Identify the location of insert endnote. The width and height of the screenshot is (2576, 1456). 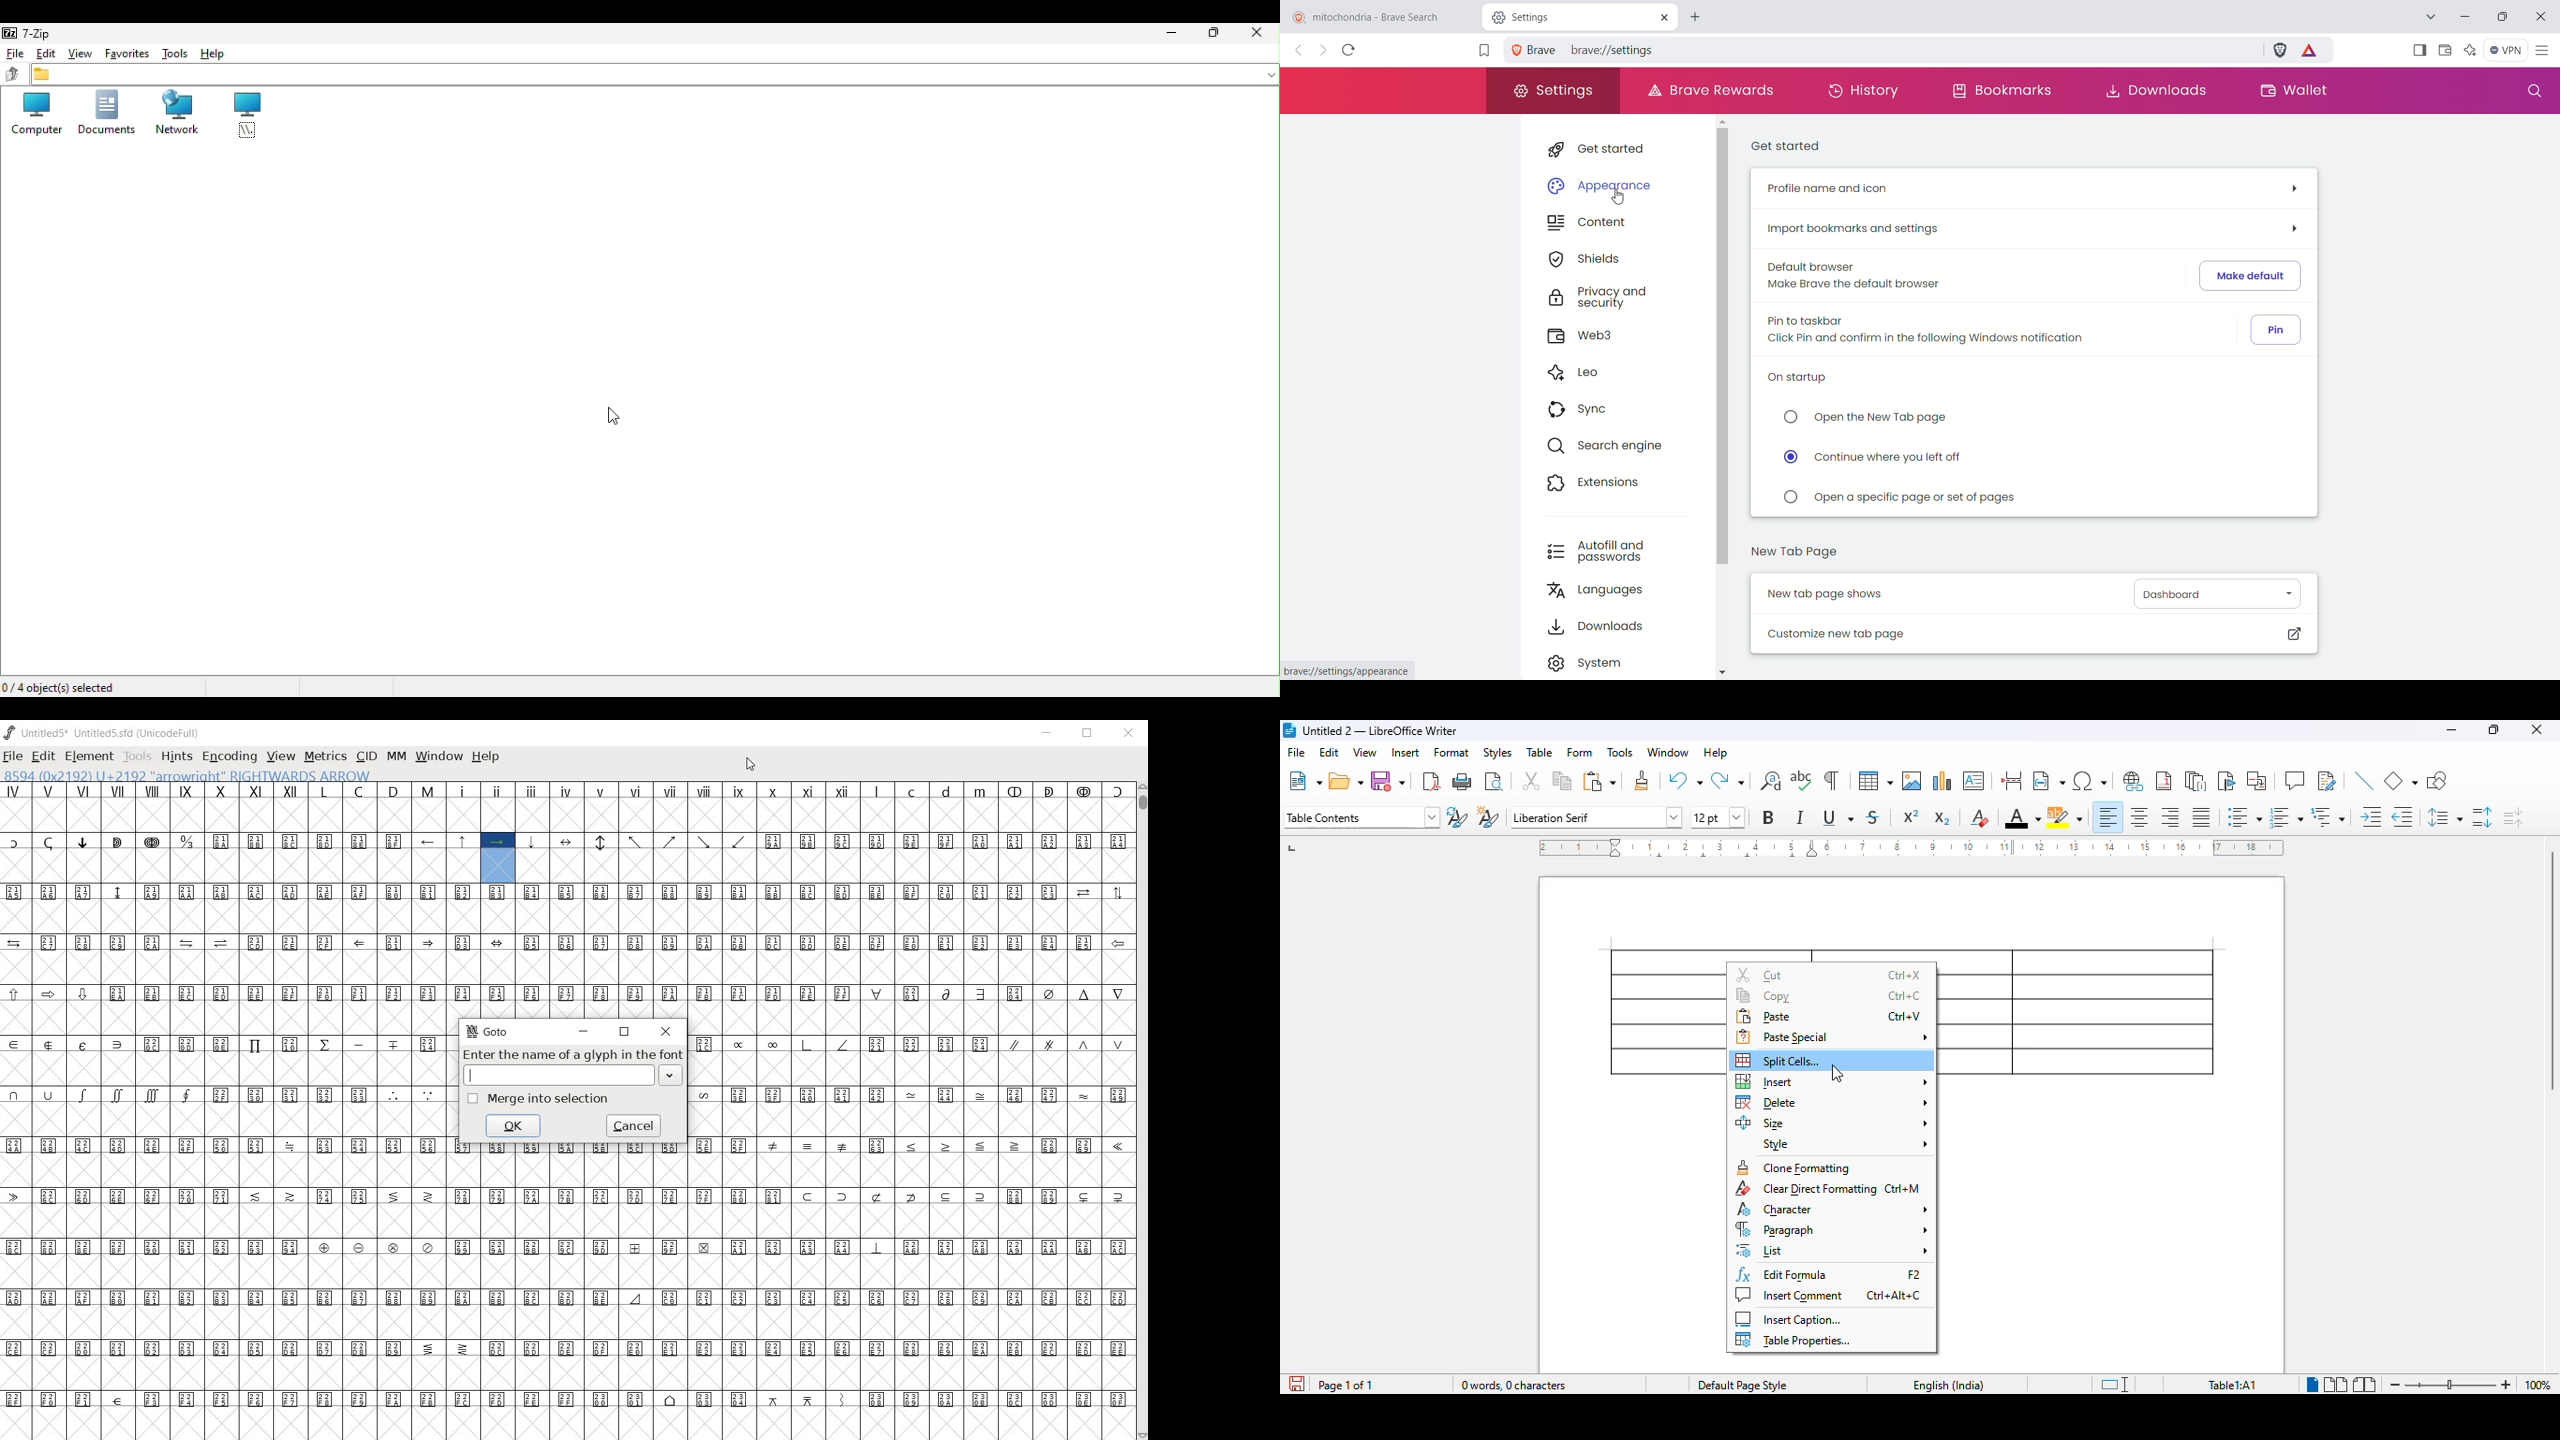
(2196, 781).